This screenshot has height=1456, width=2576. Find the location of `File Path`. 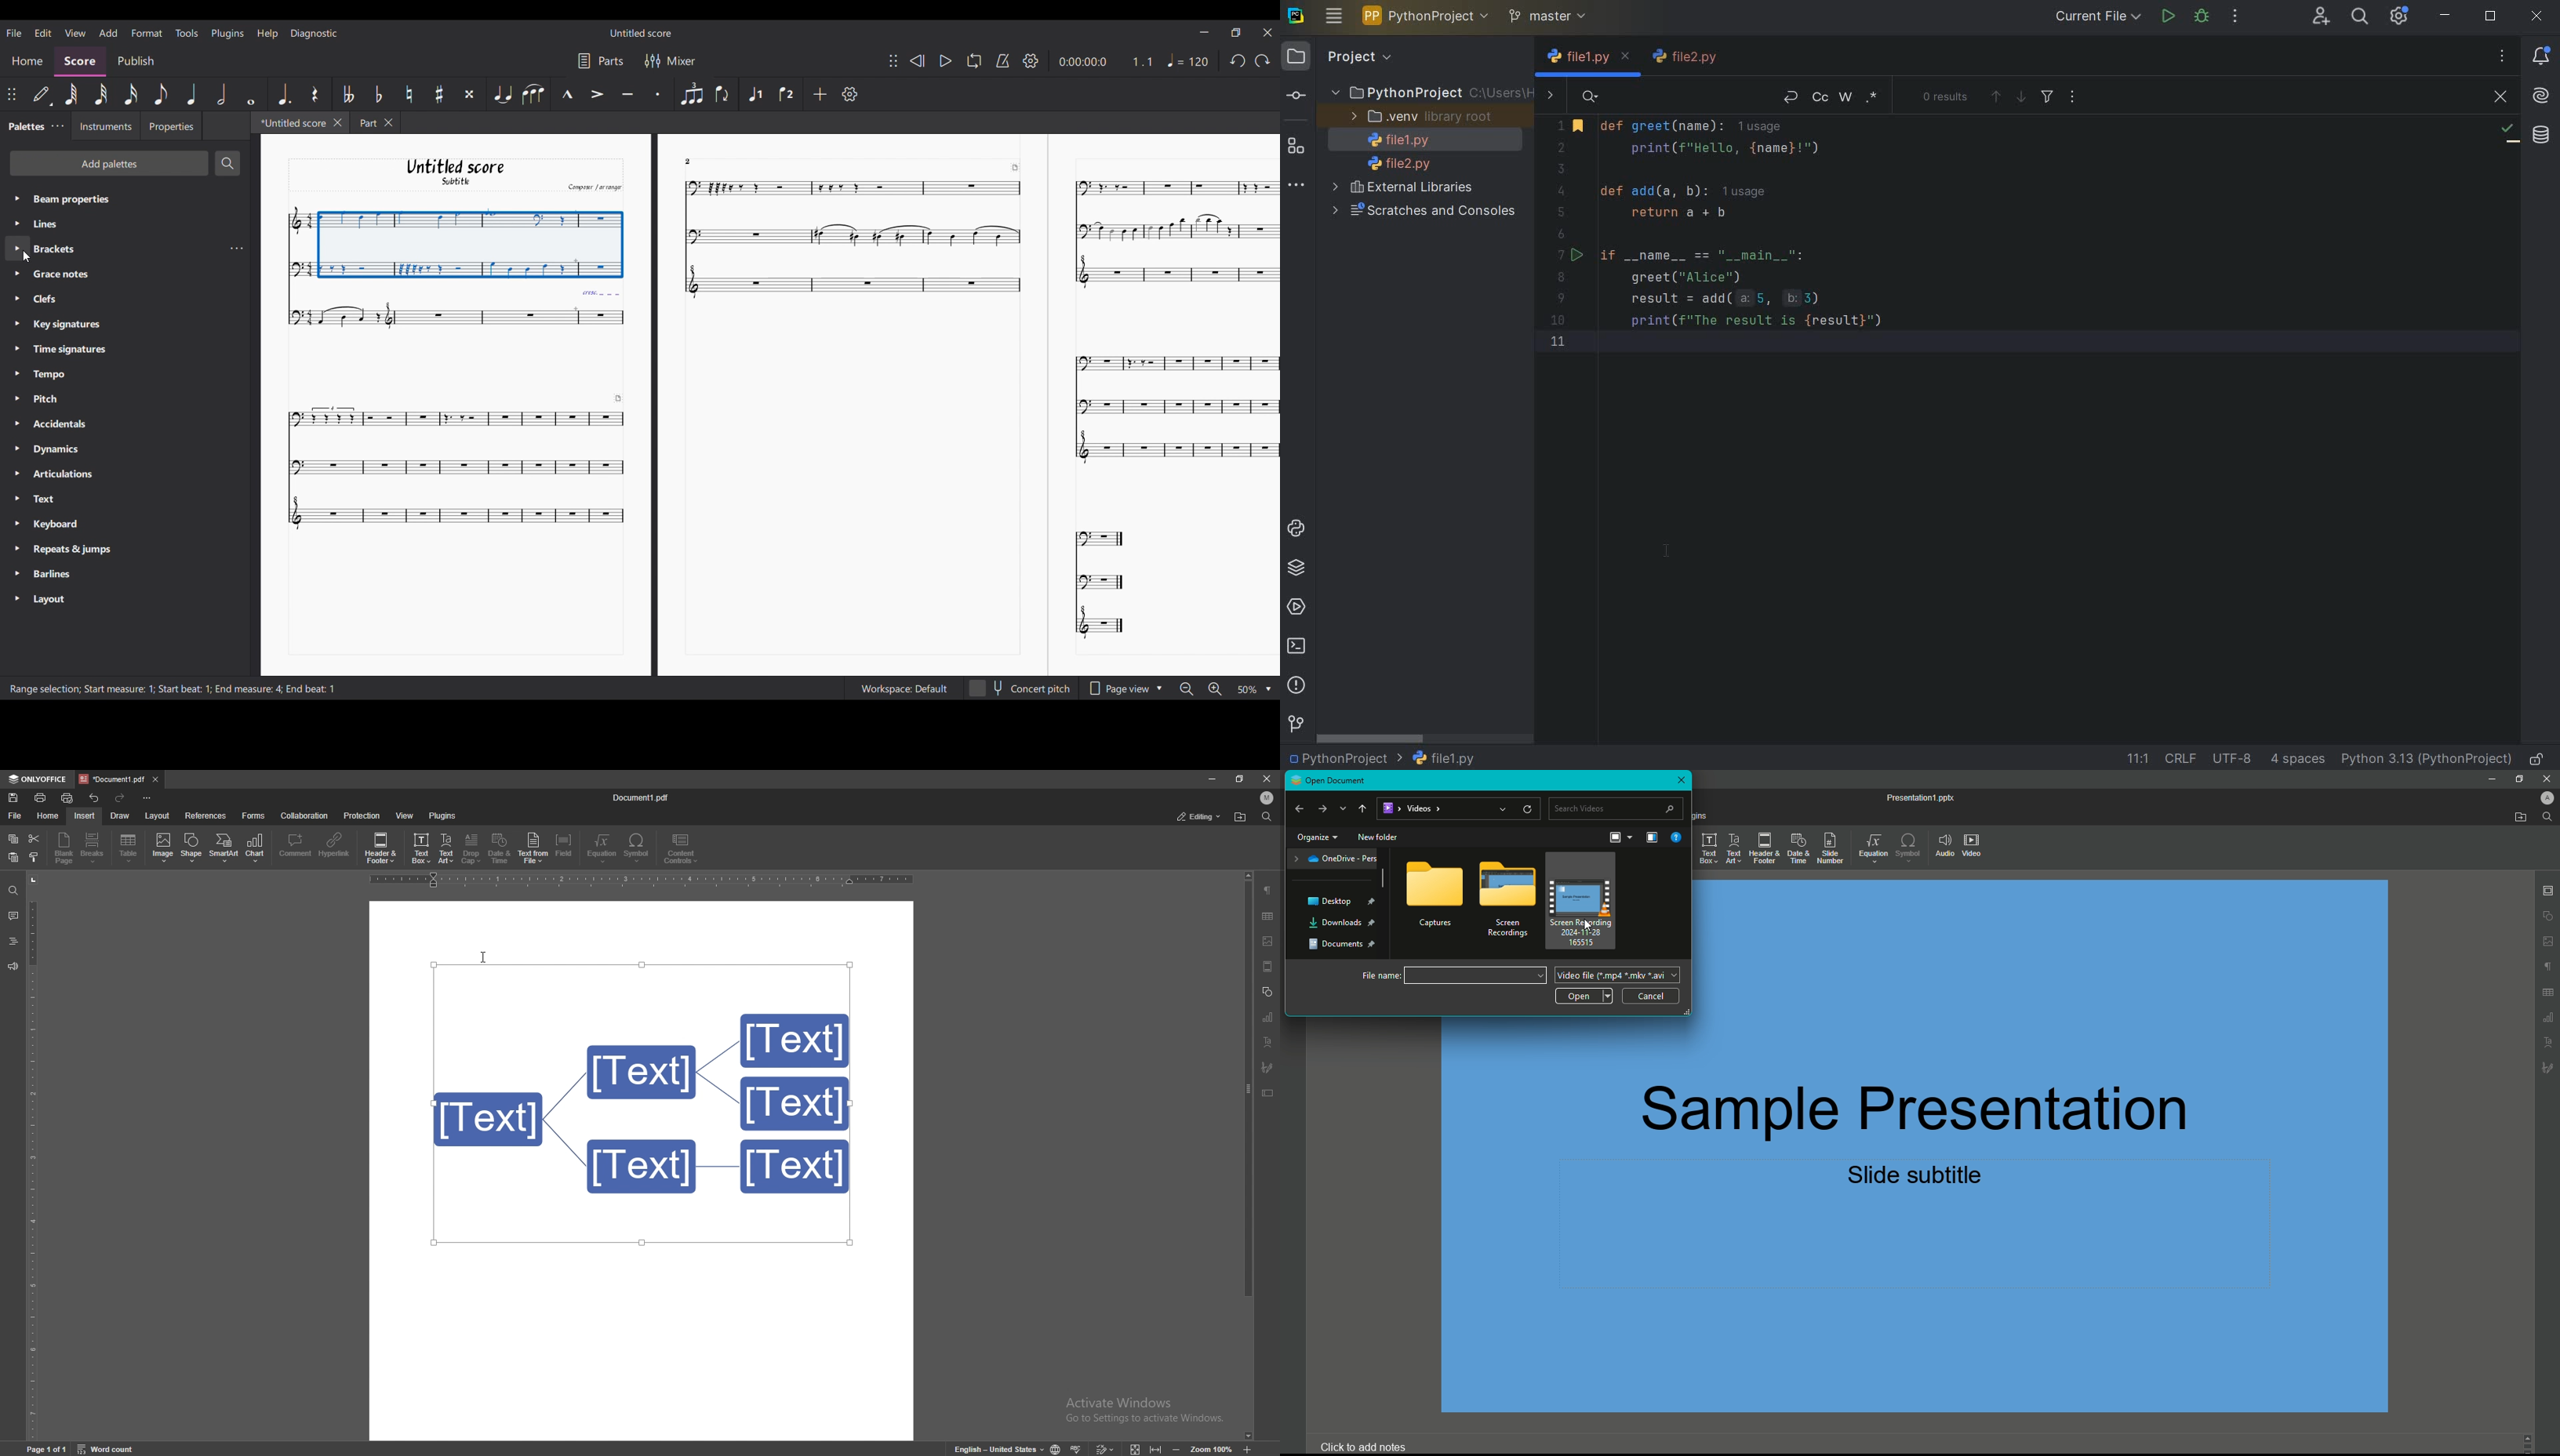

File Path is located at coordinates (1459, 809).